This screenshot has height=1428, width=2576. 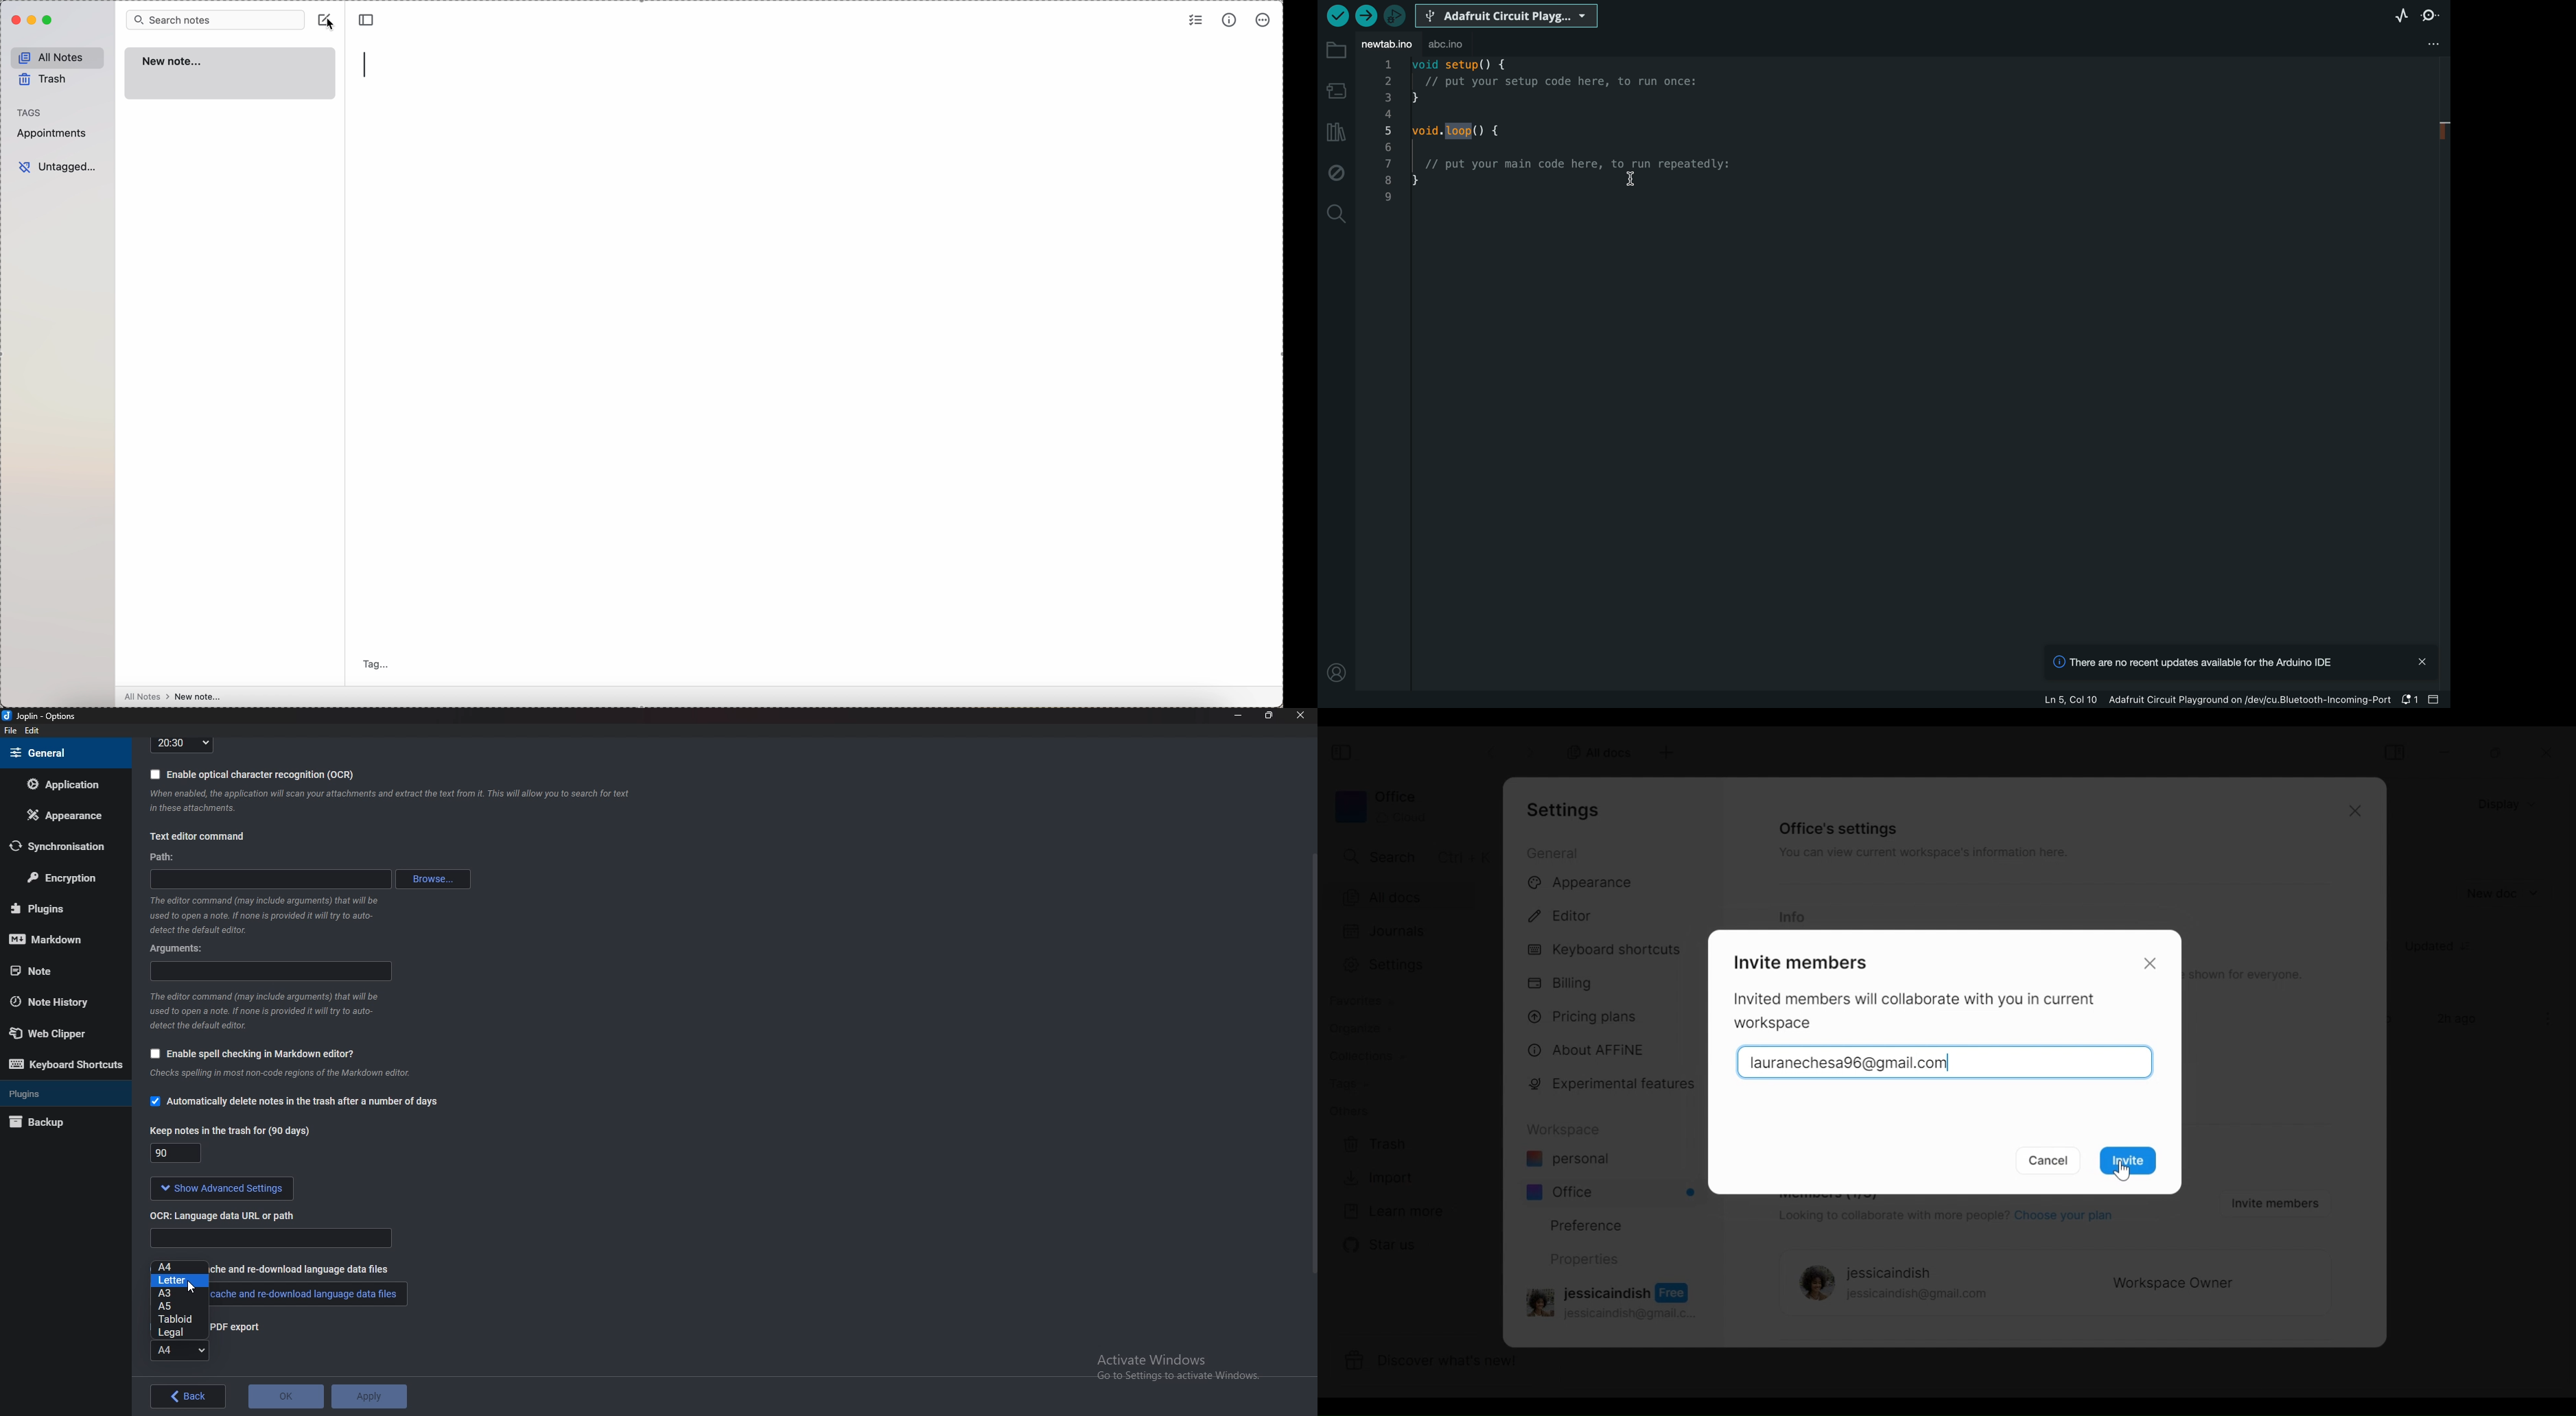 What do you see at coordinates (31, 111) in the screenshot?
I see `tags` at bounding box center [31, 111].